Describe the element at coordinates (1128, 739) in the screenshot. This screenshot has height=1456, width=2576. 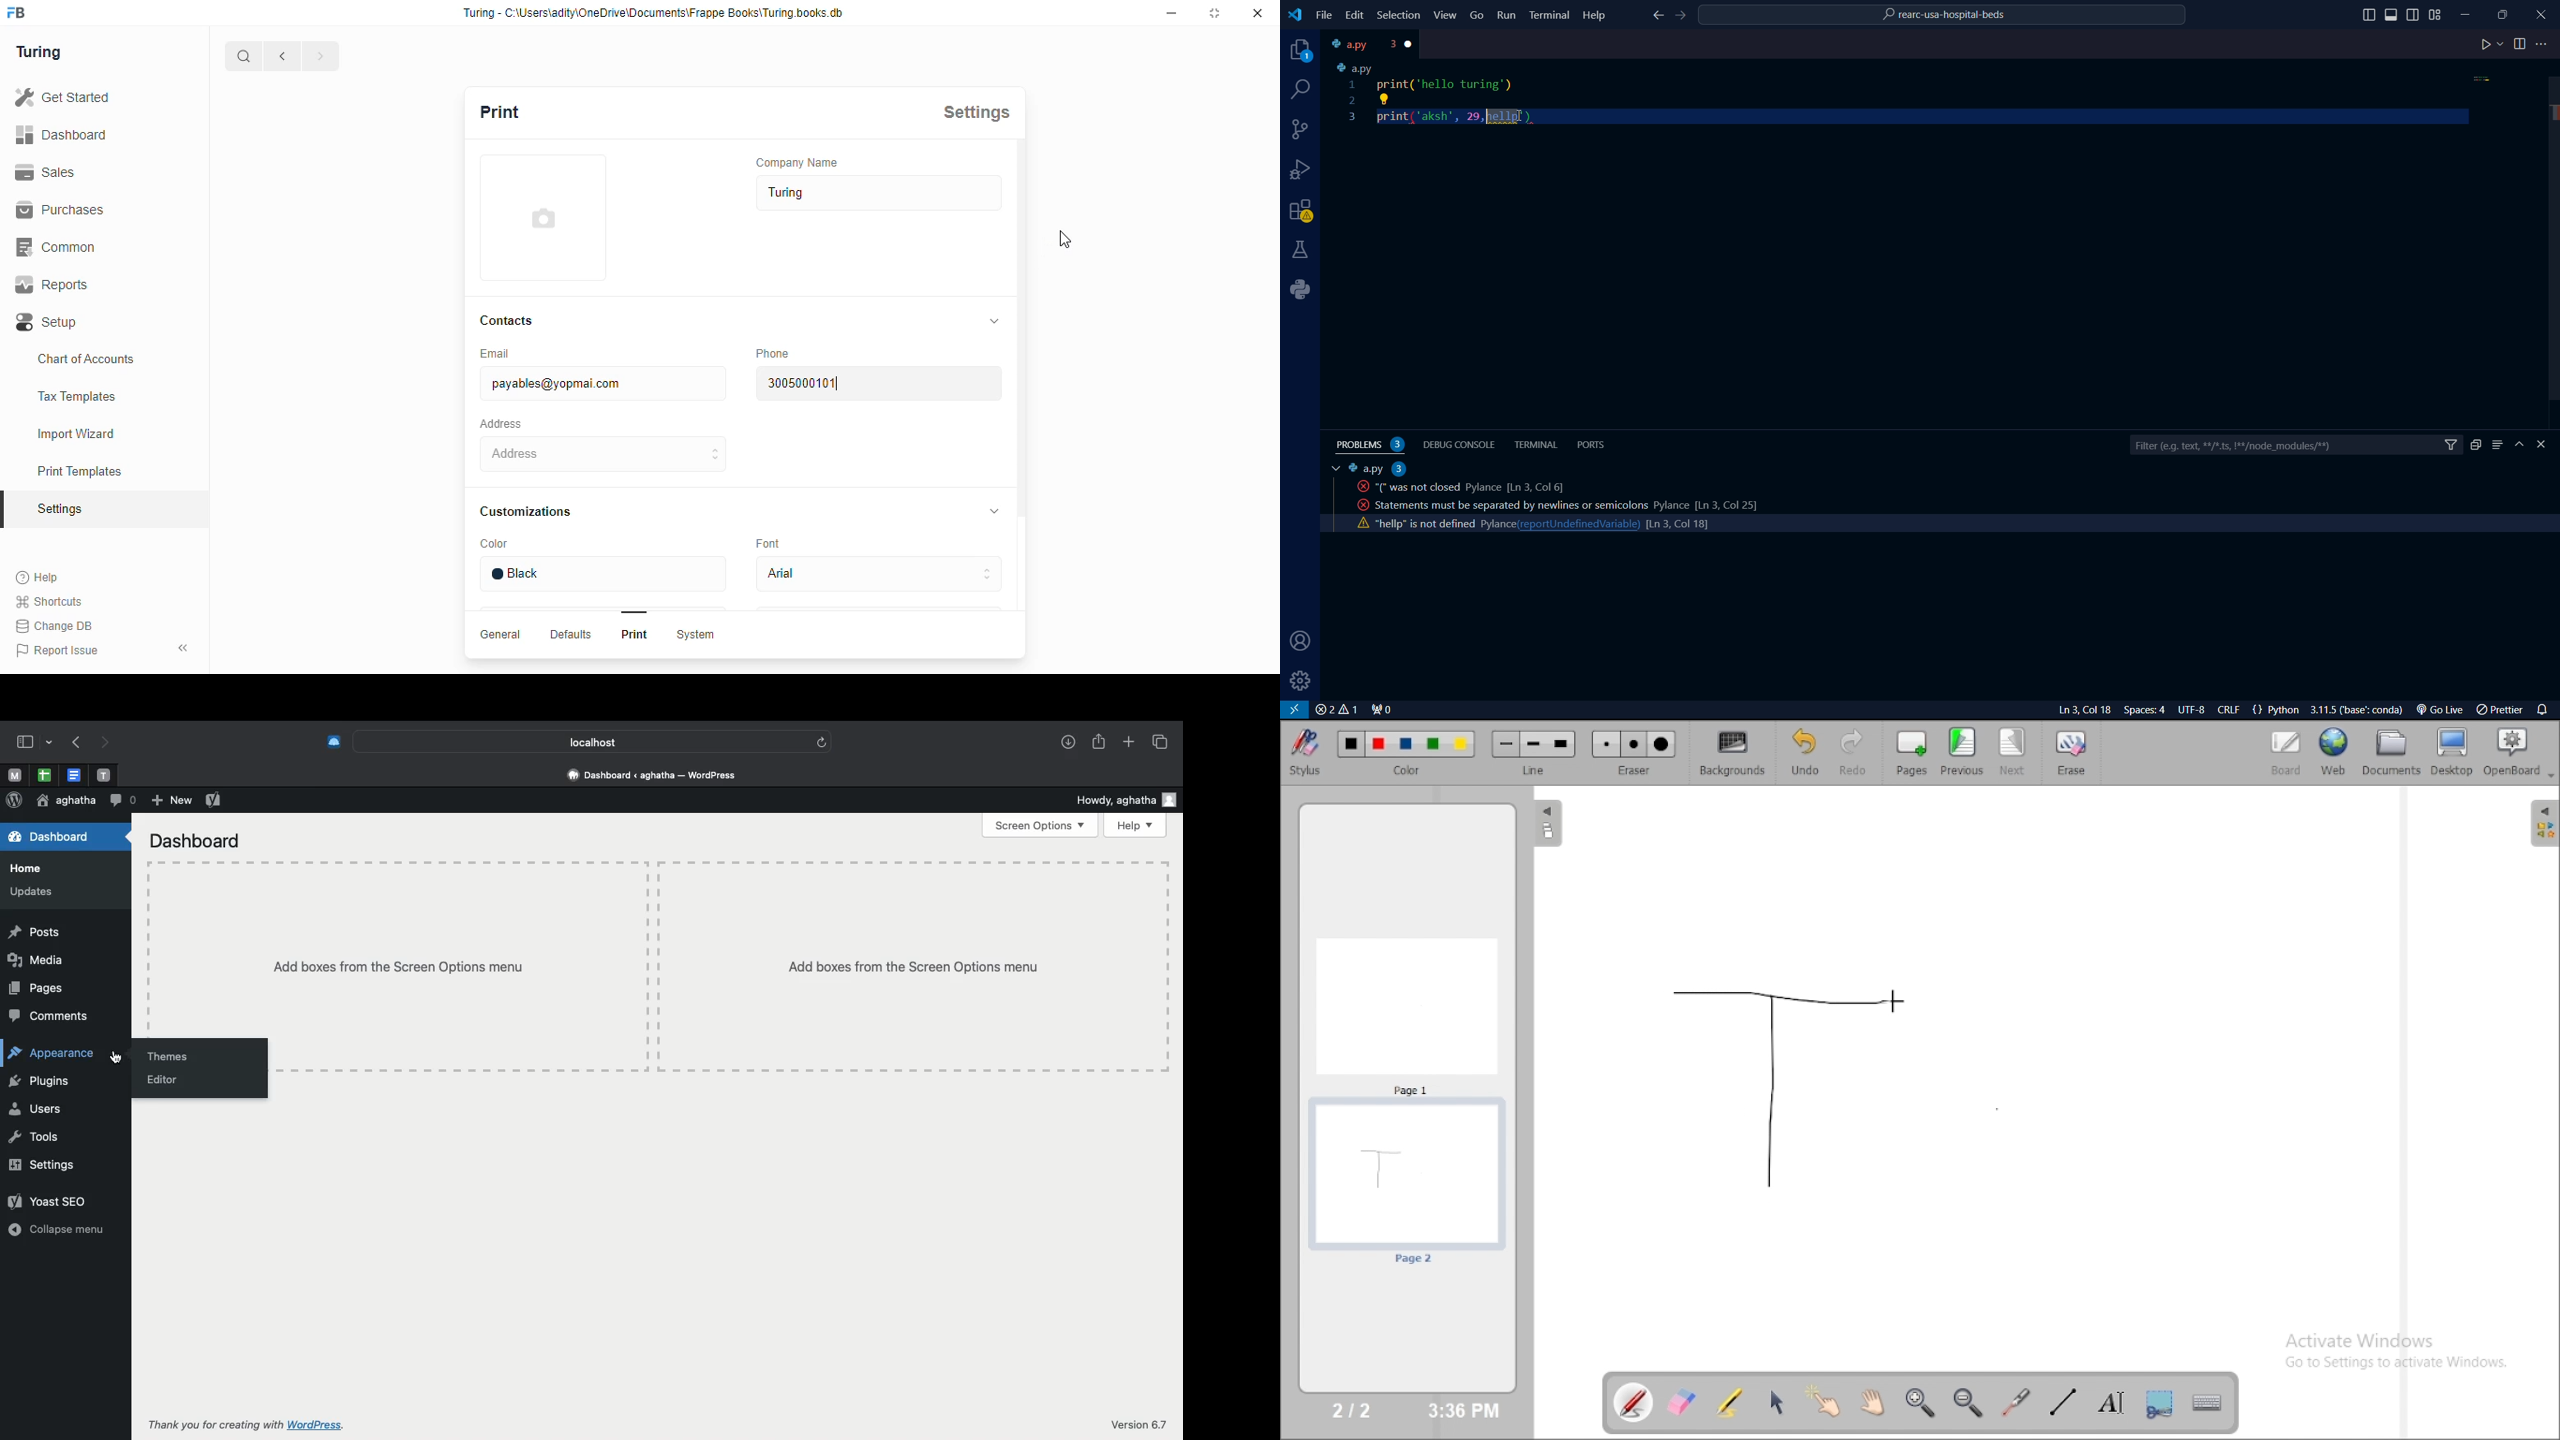
I see `Add new tab` at that location.